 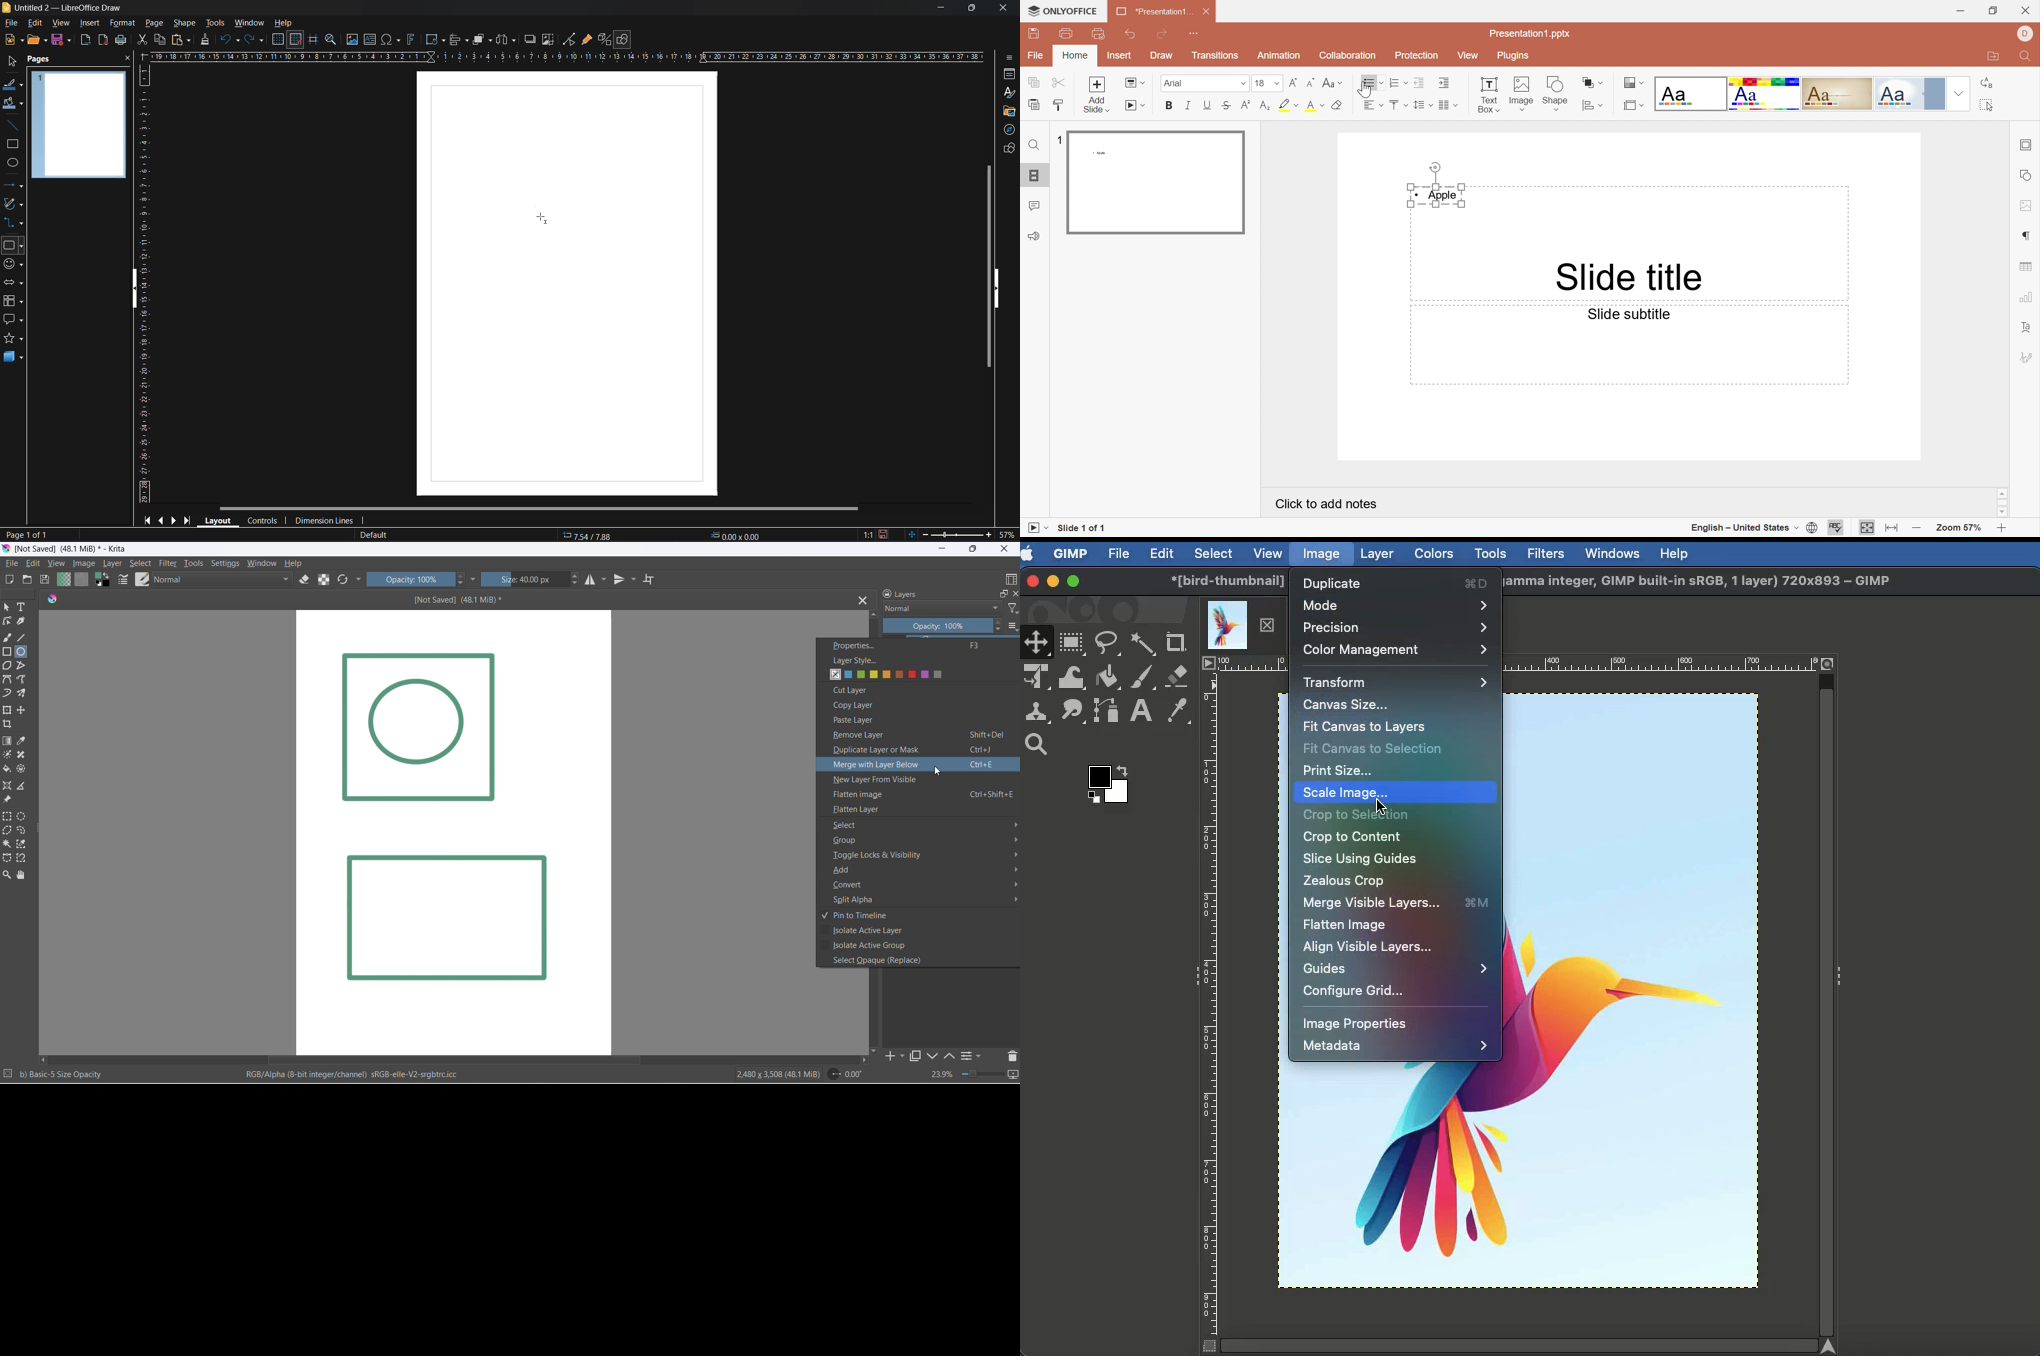 What do you see at coordinates (1326, 502) in the screenshot?
I see `Click to add notes` at bounding box center [1326, 502].